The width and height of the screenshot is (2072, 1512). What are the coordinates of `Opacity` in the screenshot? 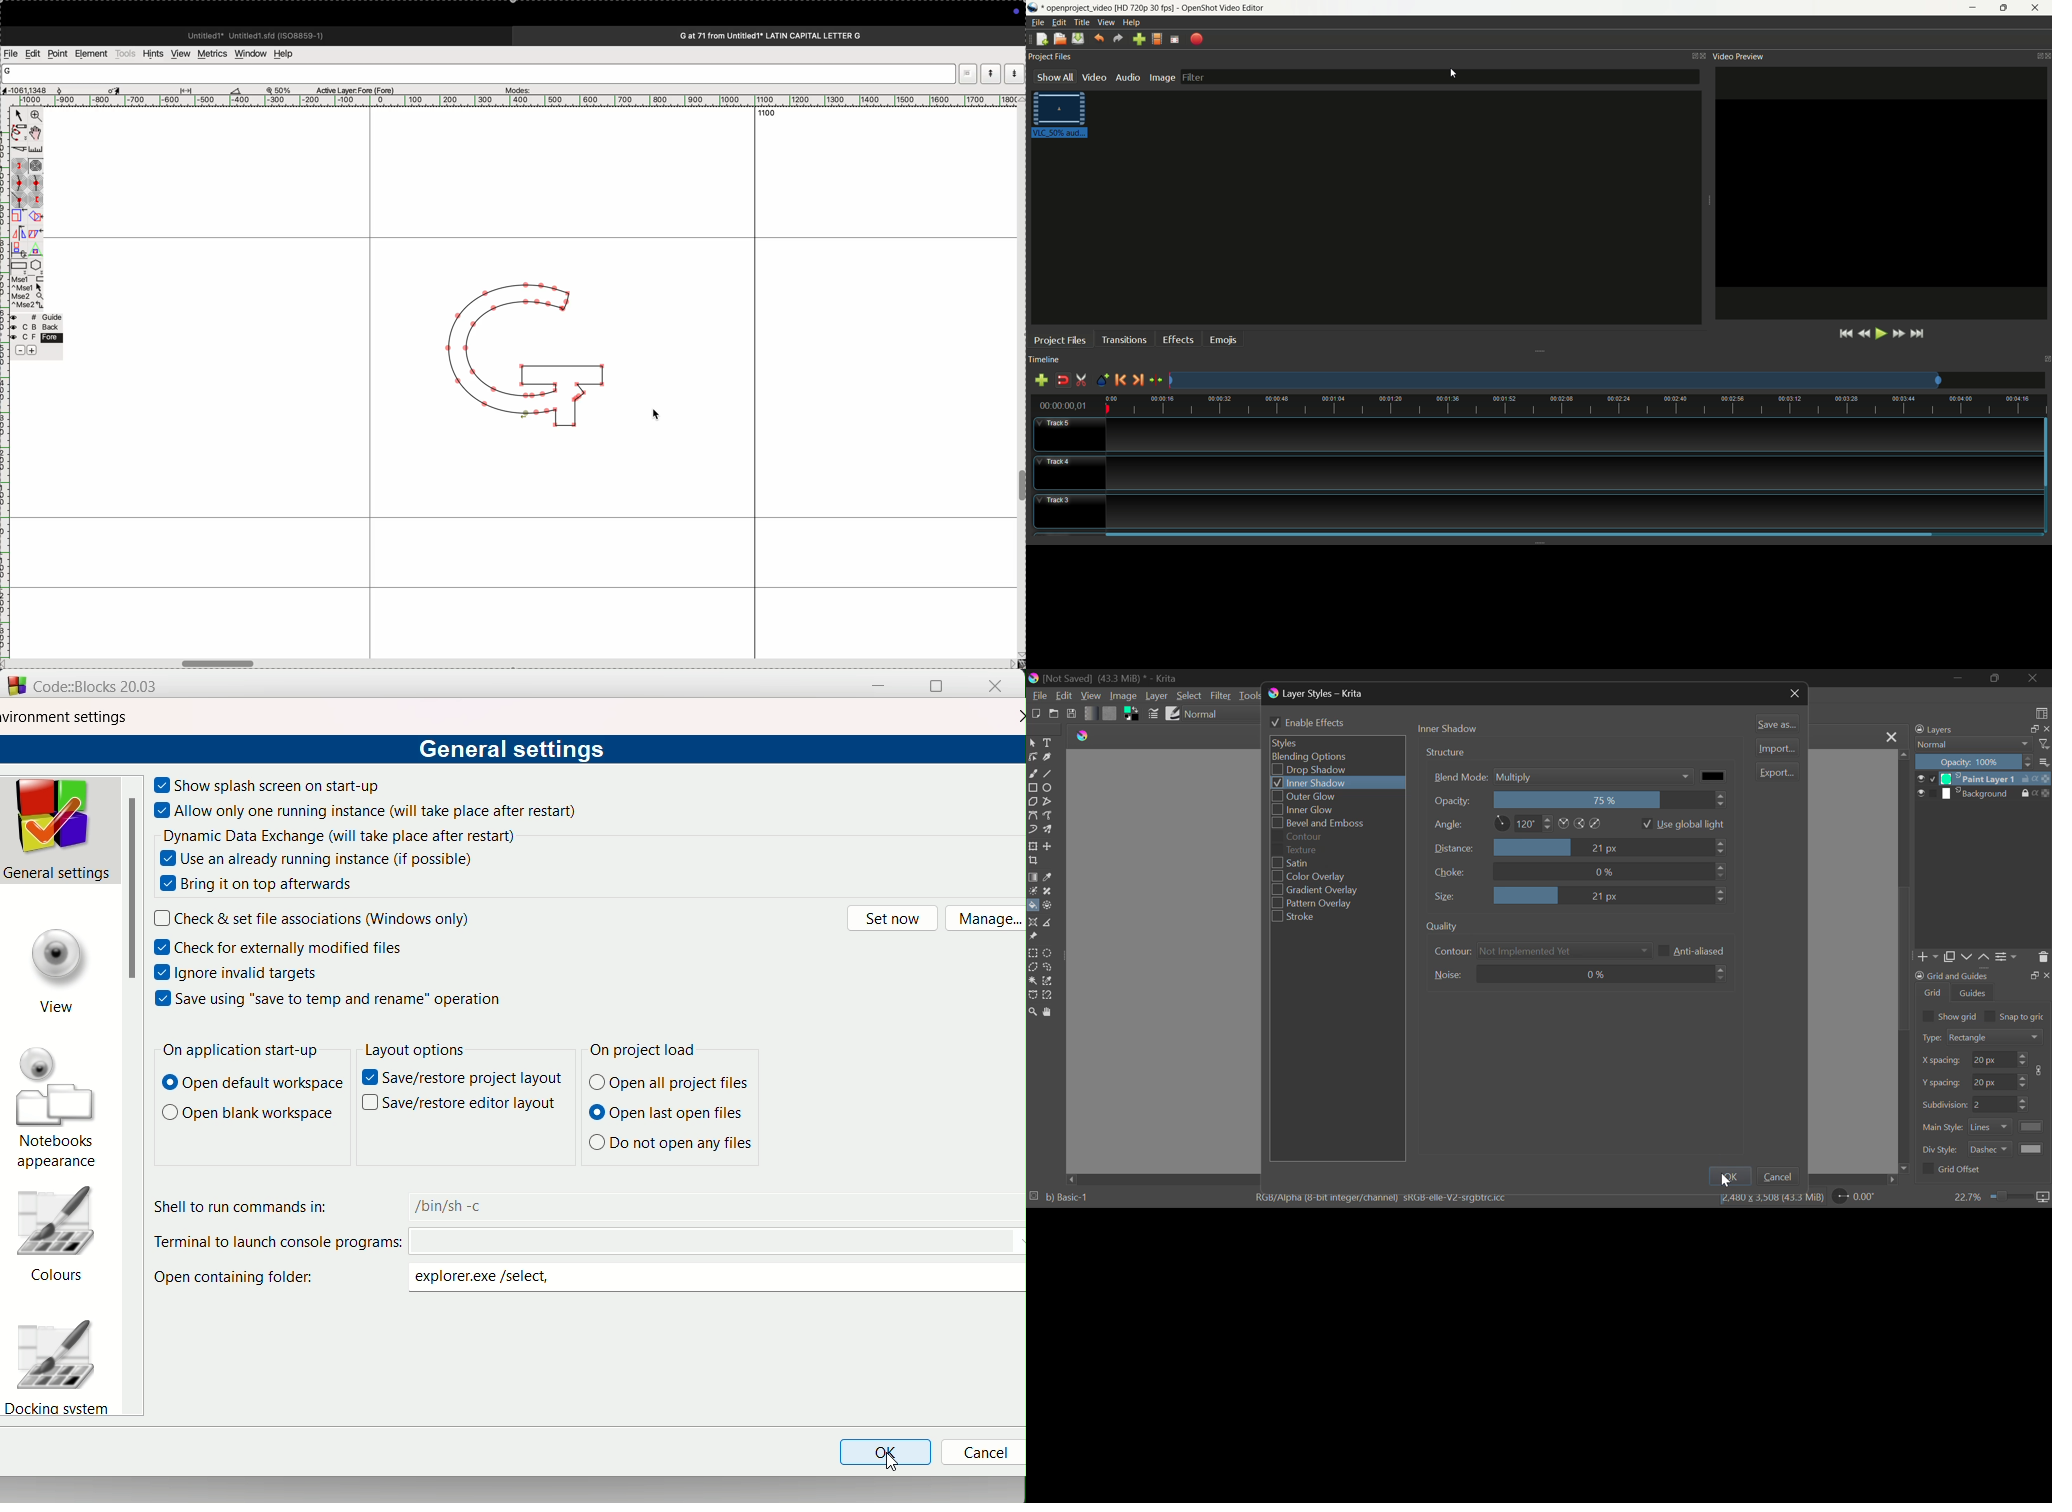 It's located at (1984, 763).